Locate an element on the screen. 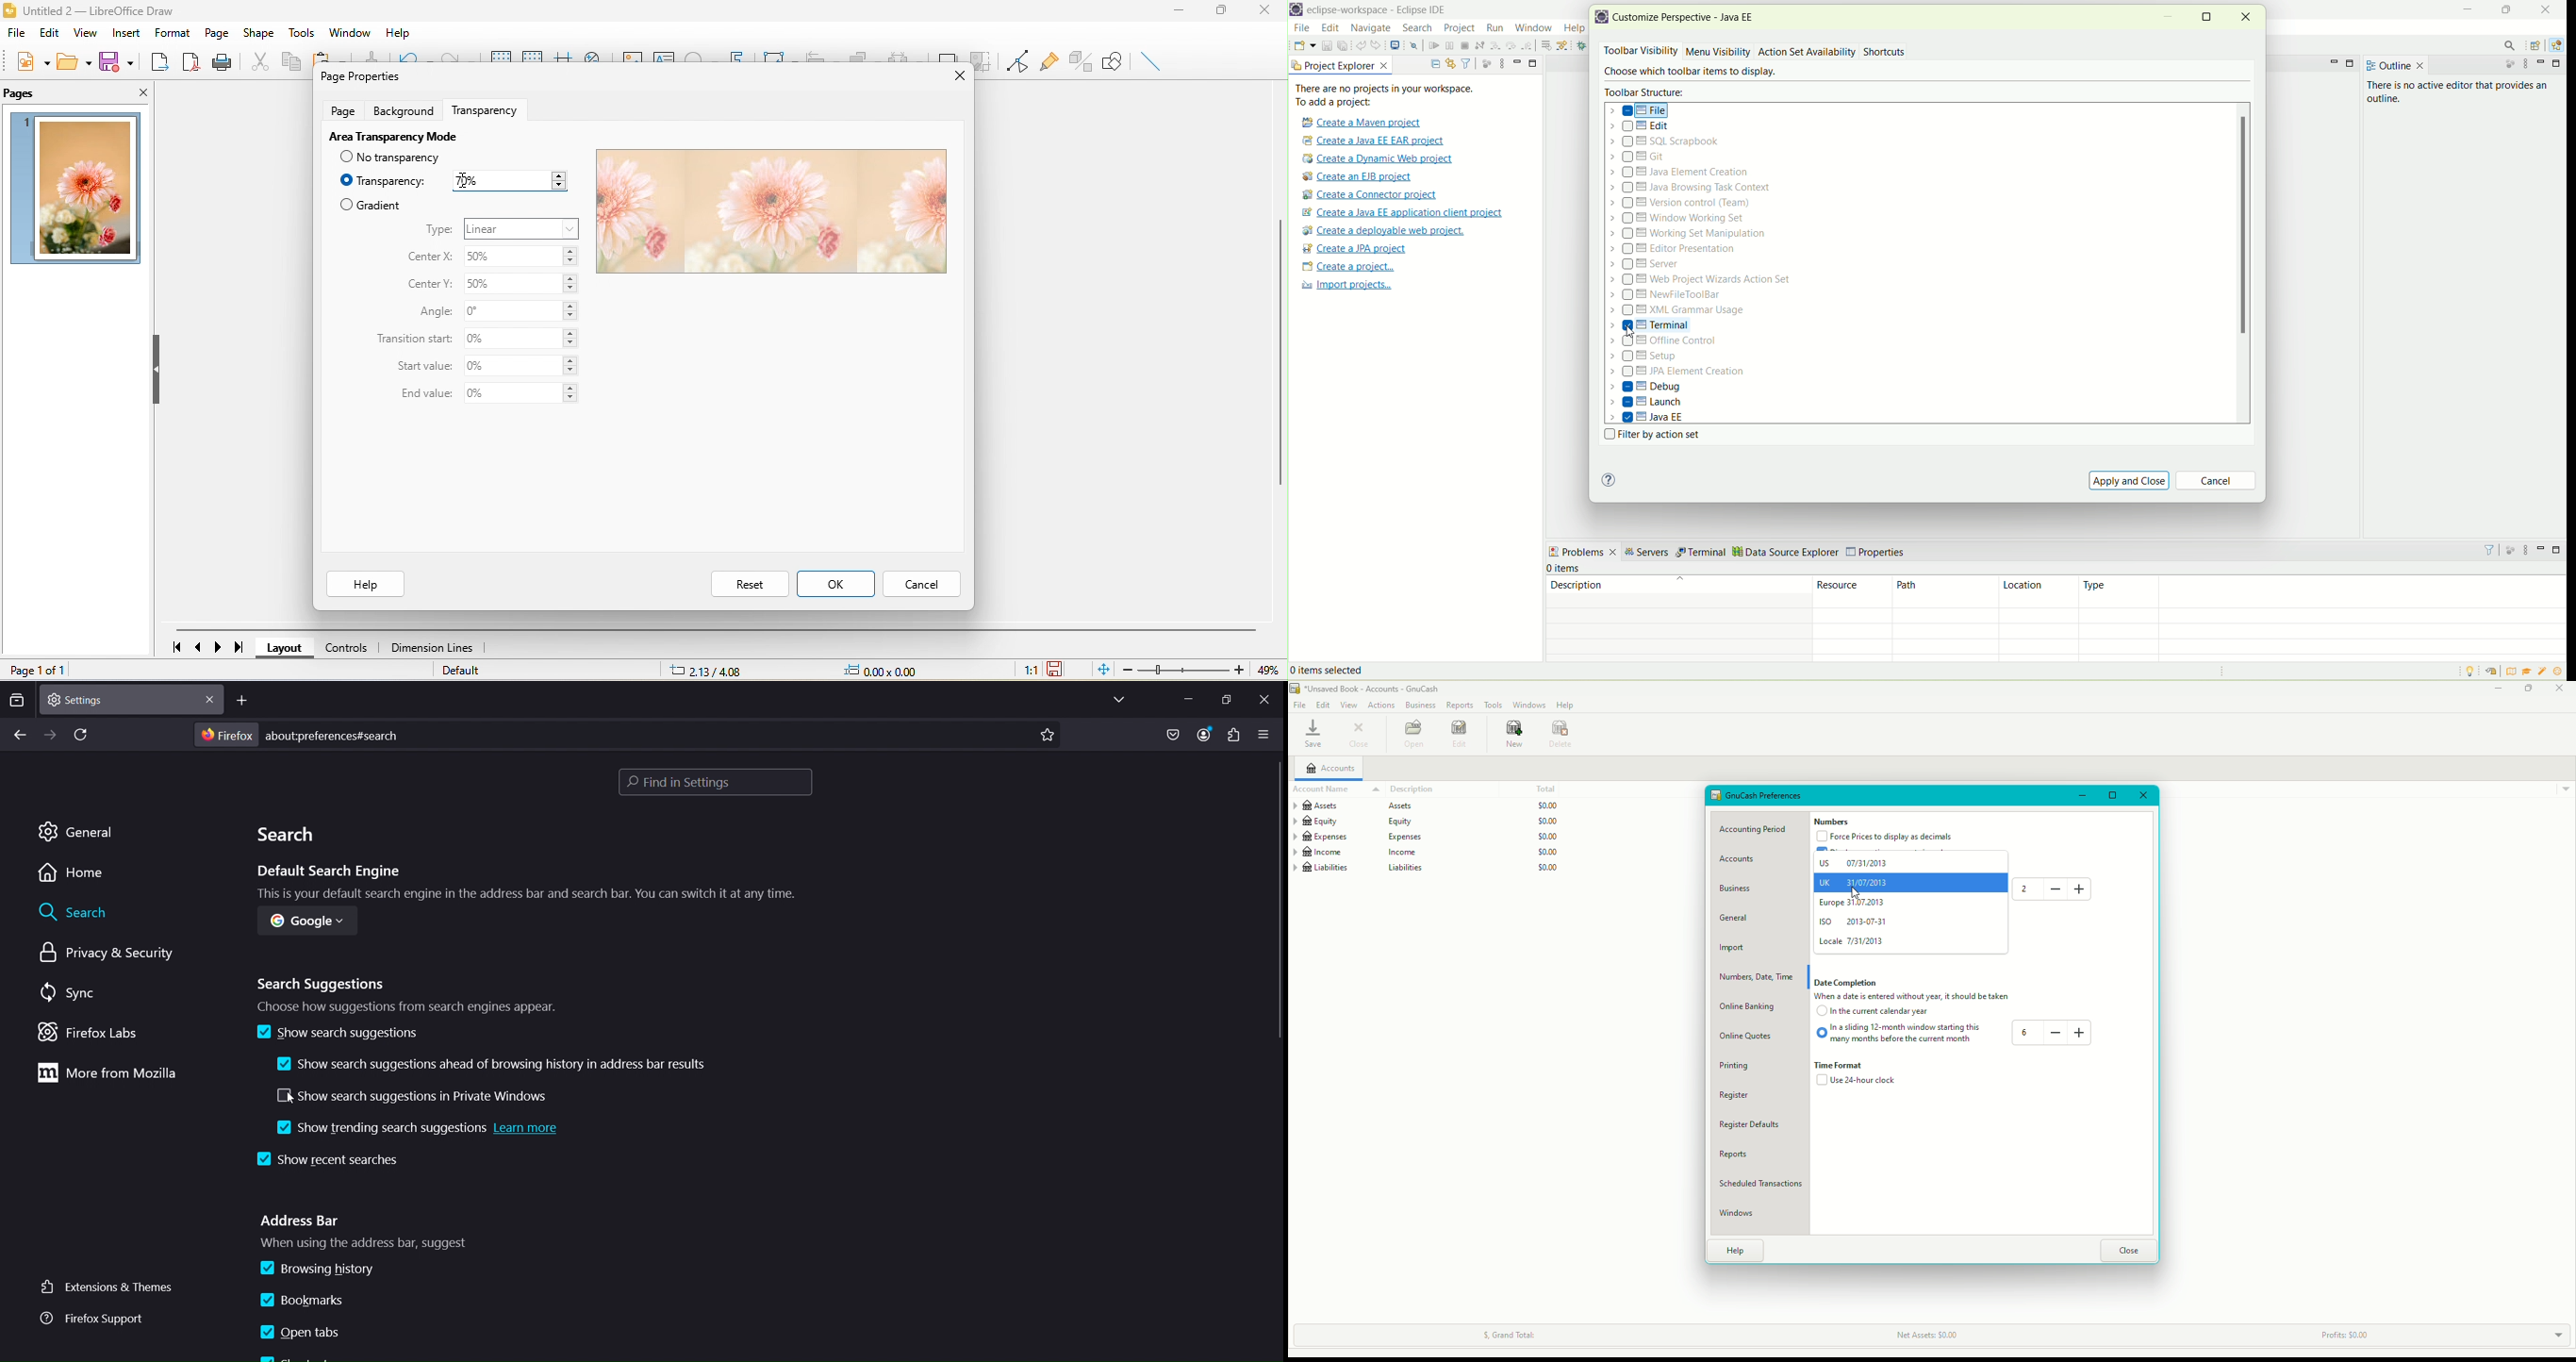  Plus is located at coordinates (2084, 888).